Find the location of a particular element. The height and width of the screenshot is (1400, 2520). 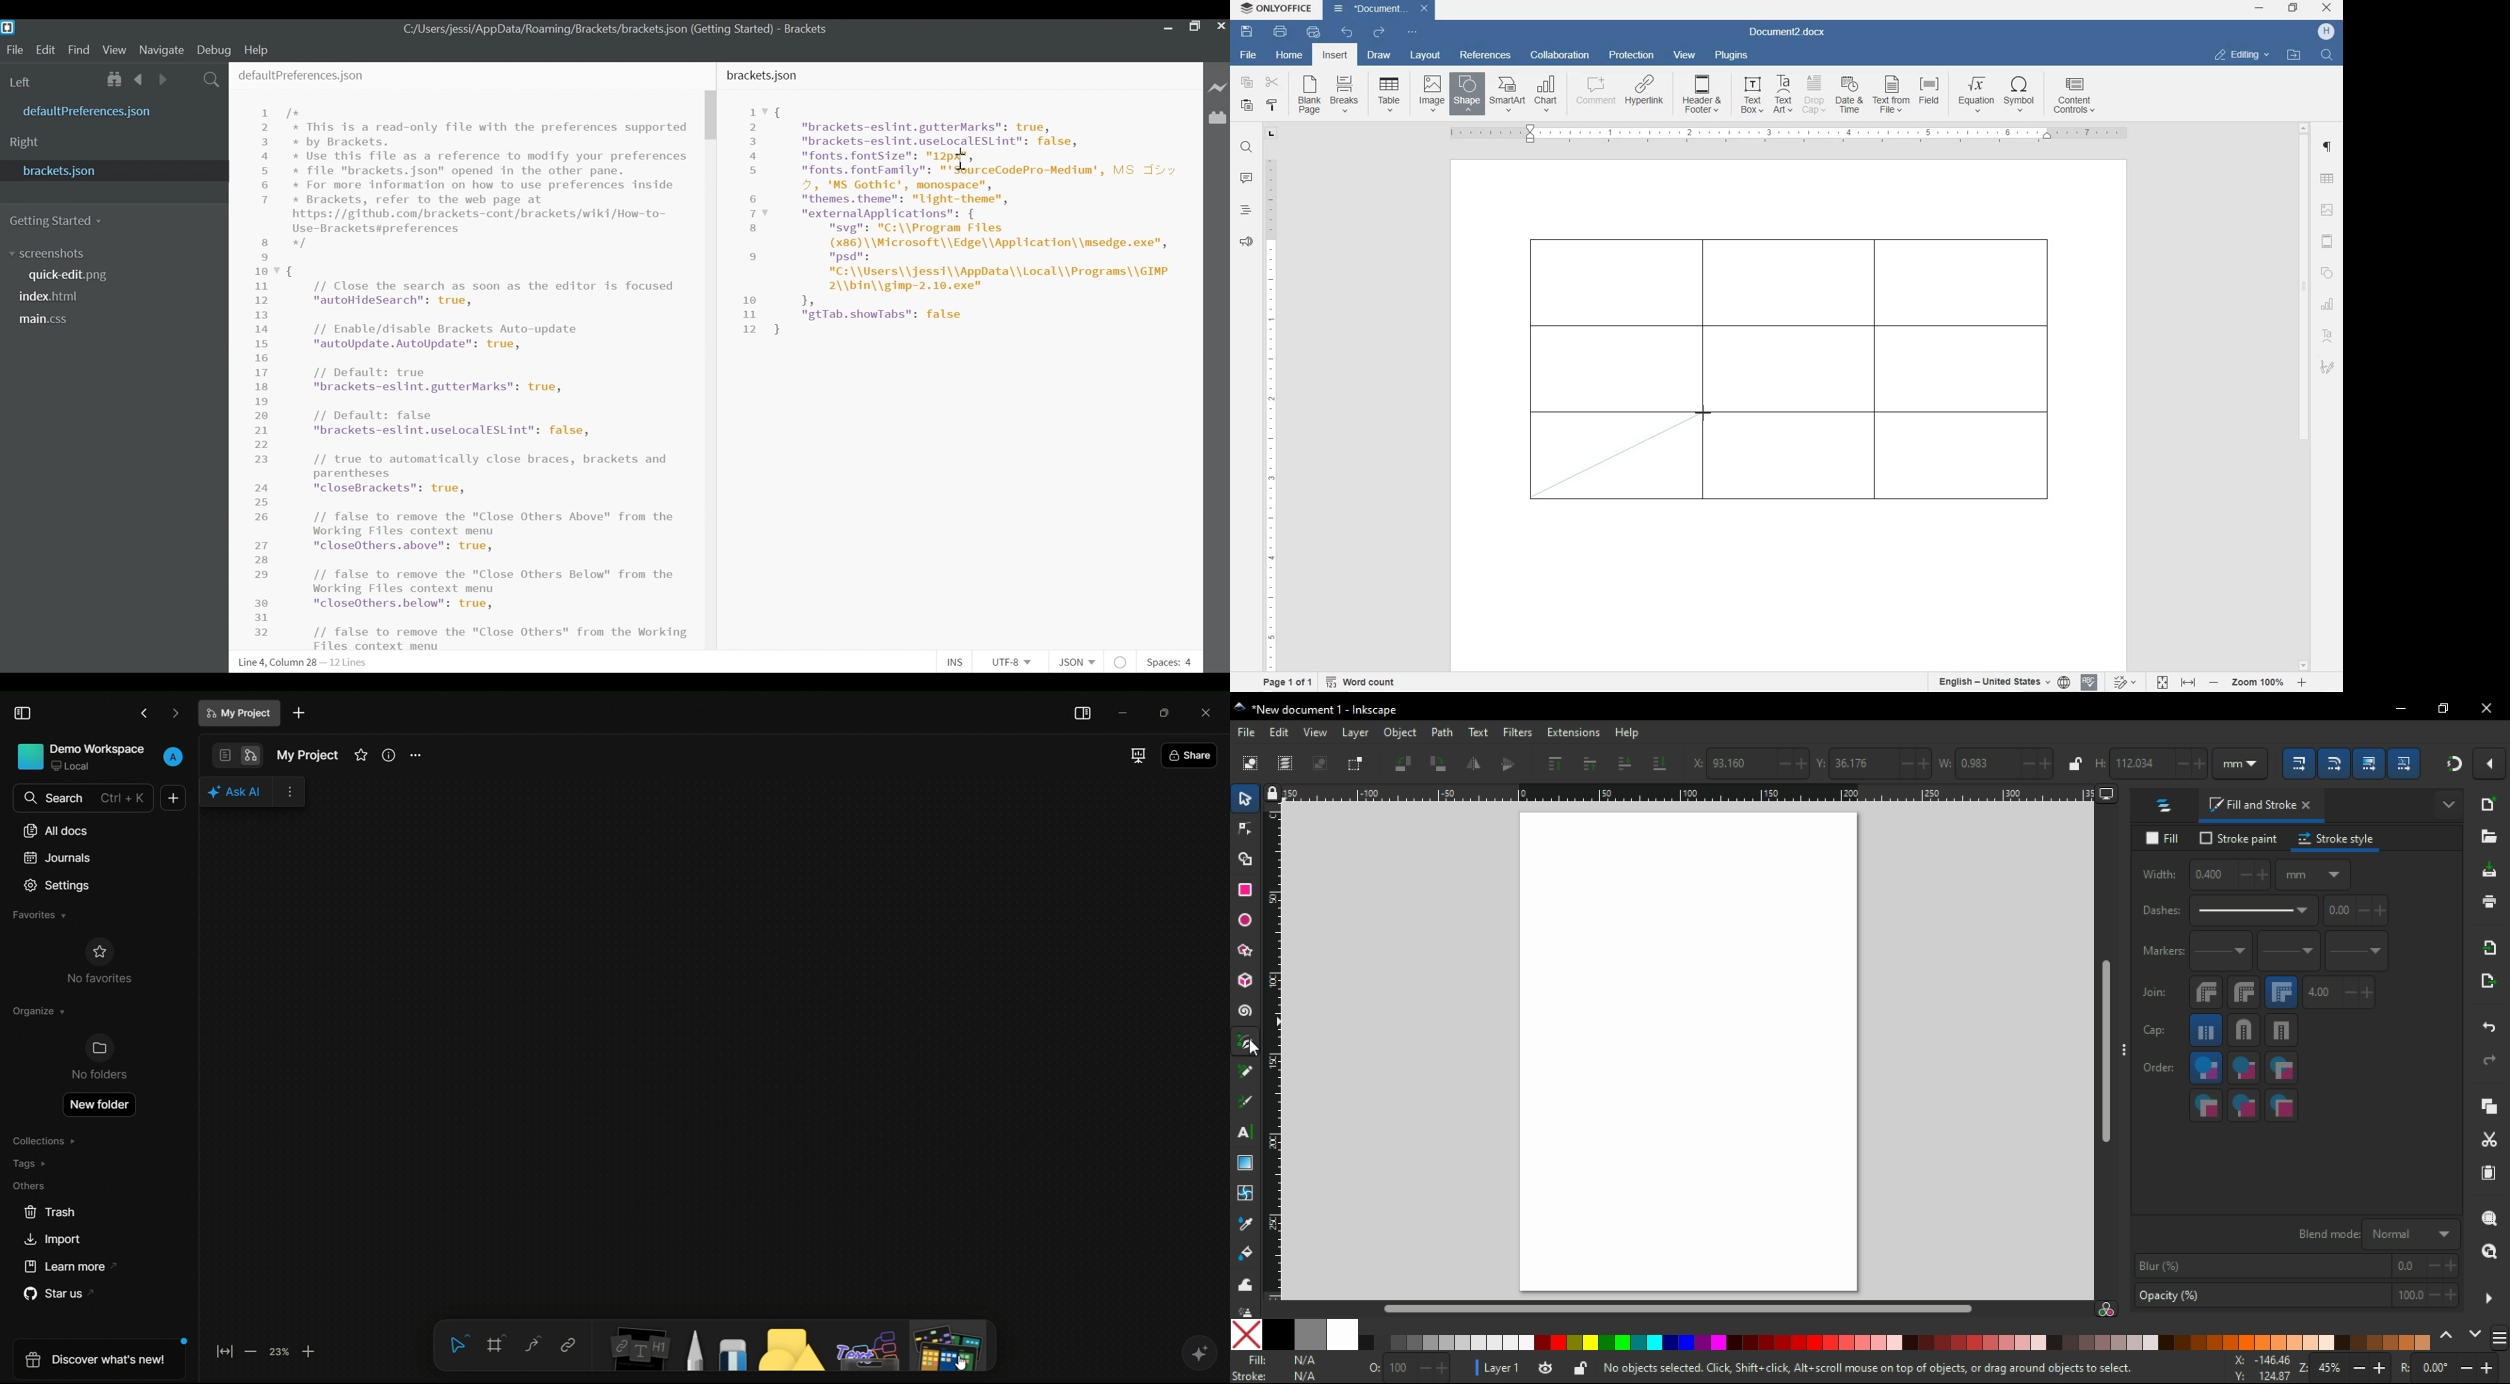

"brackets-eslint.gutterMarks": true,
"brackets-eslint.uselocalESLint": false,
"fonts. fontSize": an,
"fonts. fontFamily": "'SourceCodePro-Medium', MS Jv
4, 'MS Gothic', monospace",
"themes. theme": "light-theme",
"externalApplications": {
"svg": "C:\\Program Files
(x86) \\Microsoft\\Edge\\Application\\msedge.exe",
psd:
"C:\\Users\\jessi\\AppData\\Local\\Programs\\GIMP
2\\bin\\gimp-2.10.exe"
1,
"gtTab.showTabs": false is located at coordinates (977, 219).